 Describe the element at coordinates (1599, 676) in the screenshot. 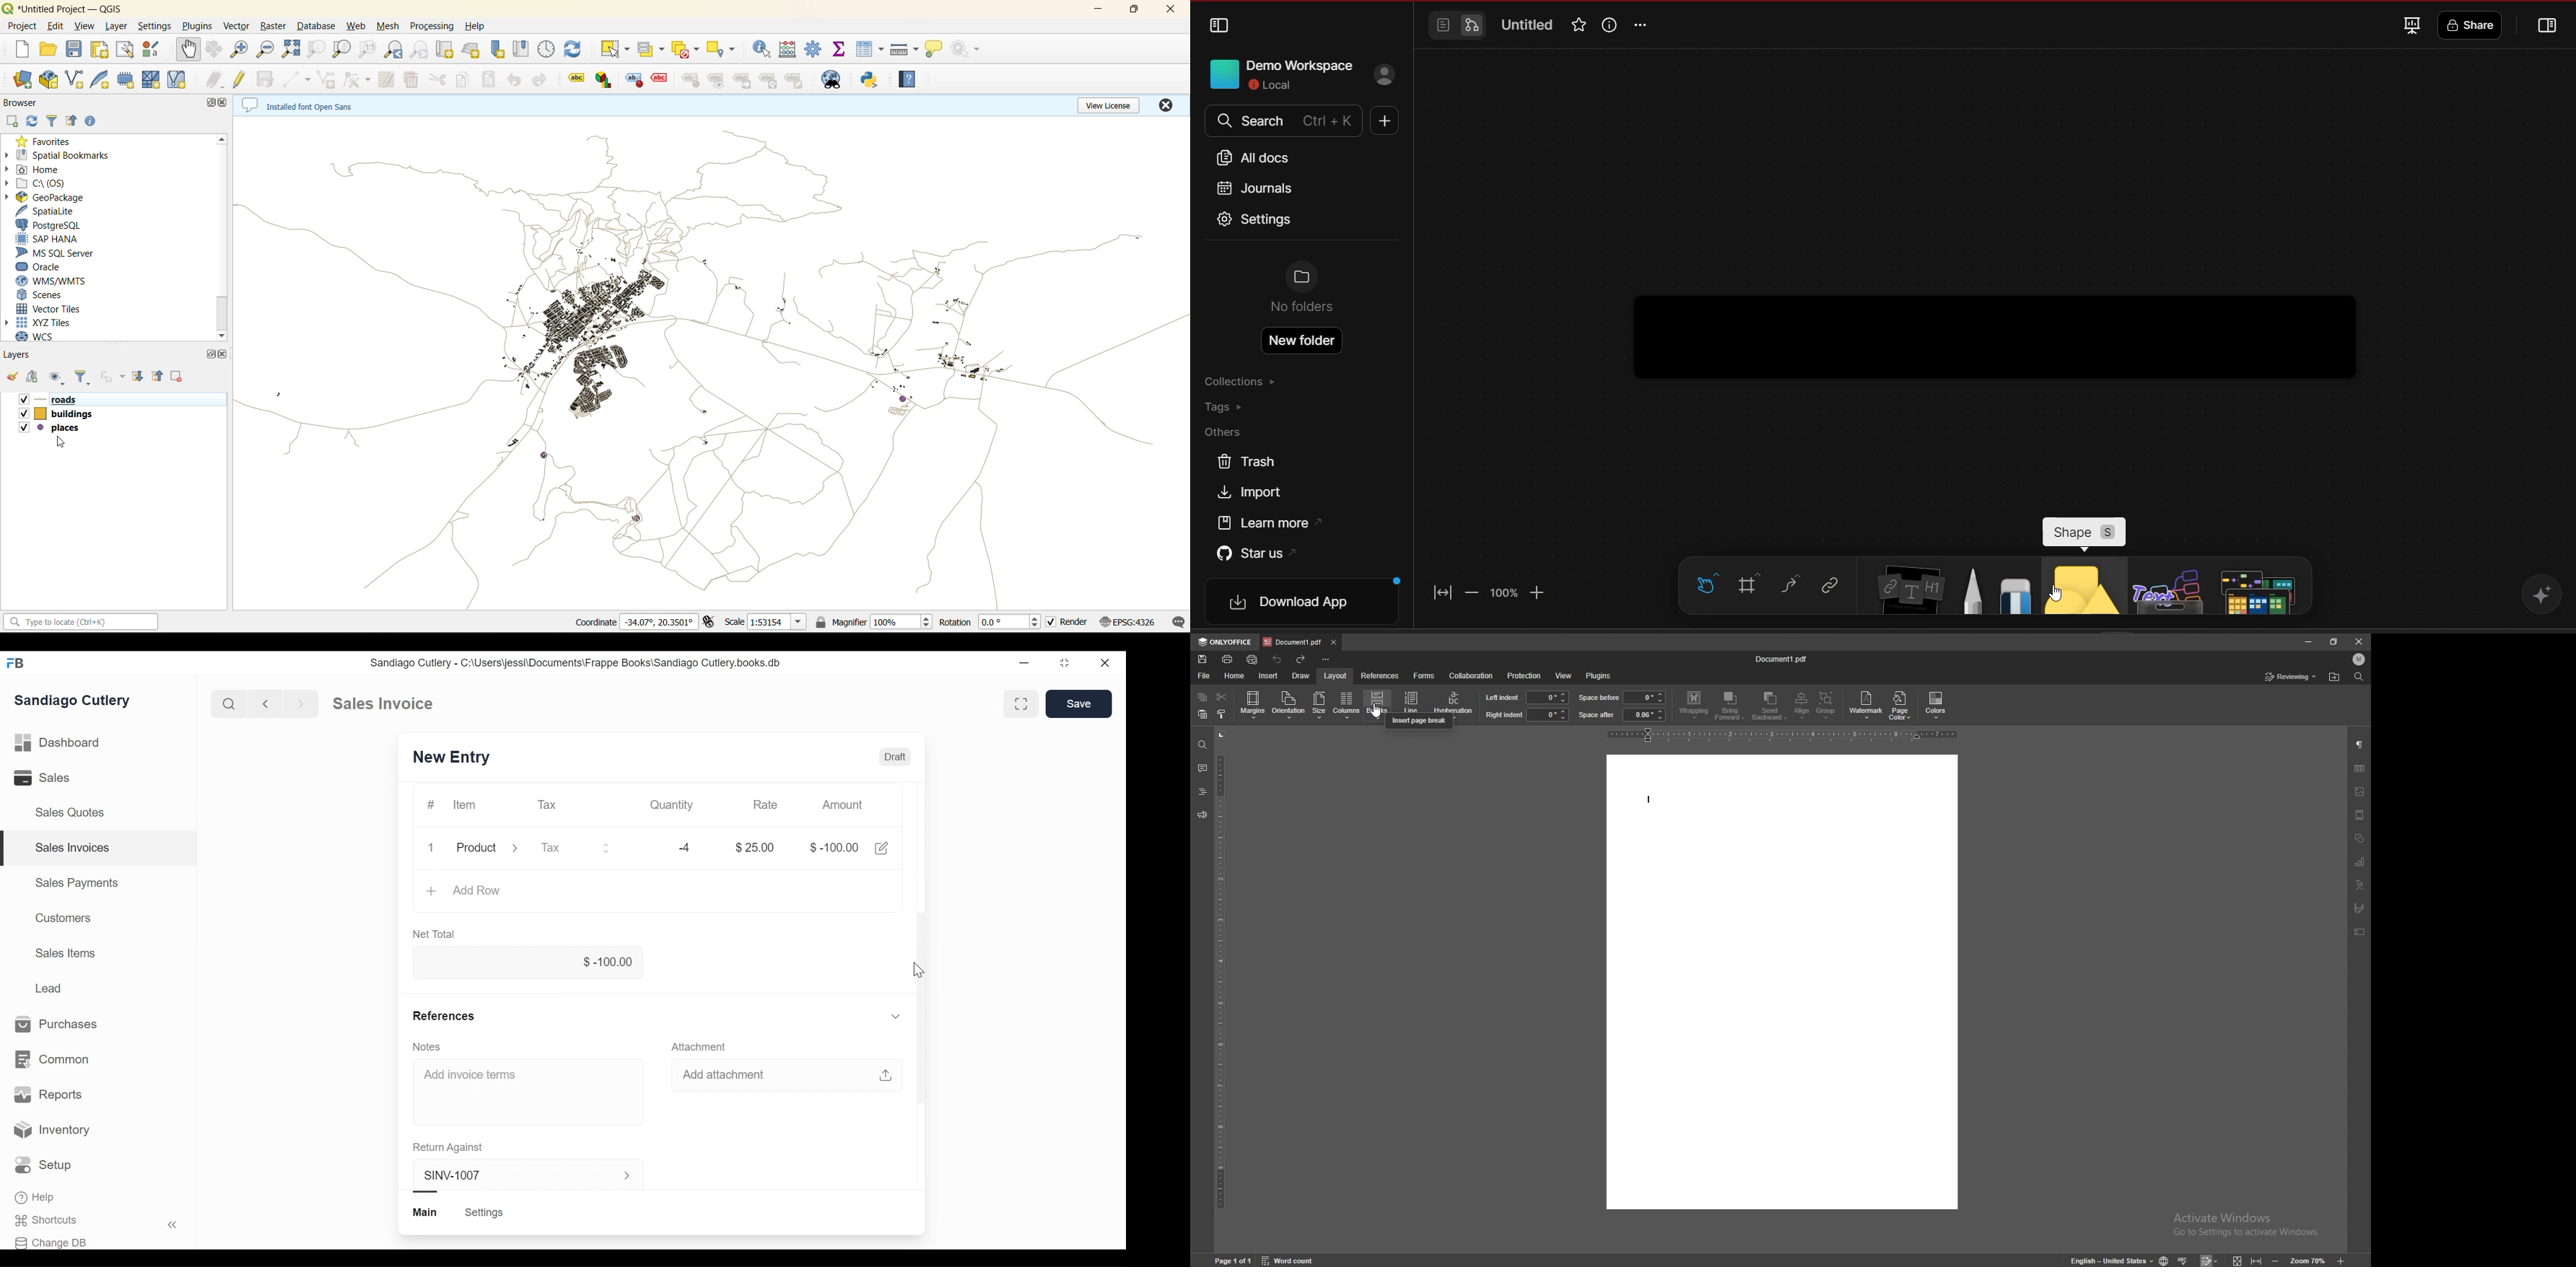

I see `plugins` at that location.